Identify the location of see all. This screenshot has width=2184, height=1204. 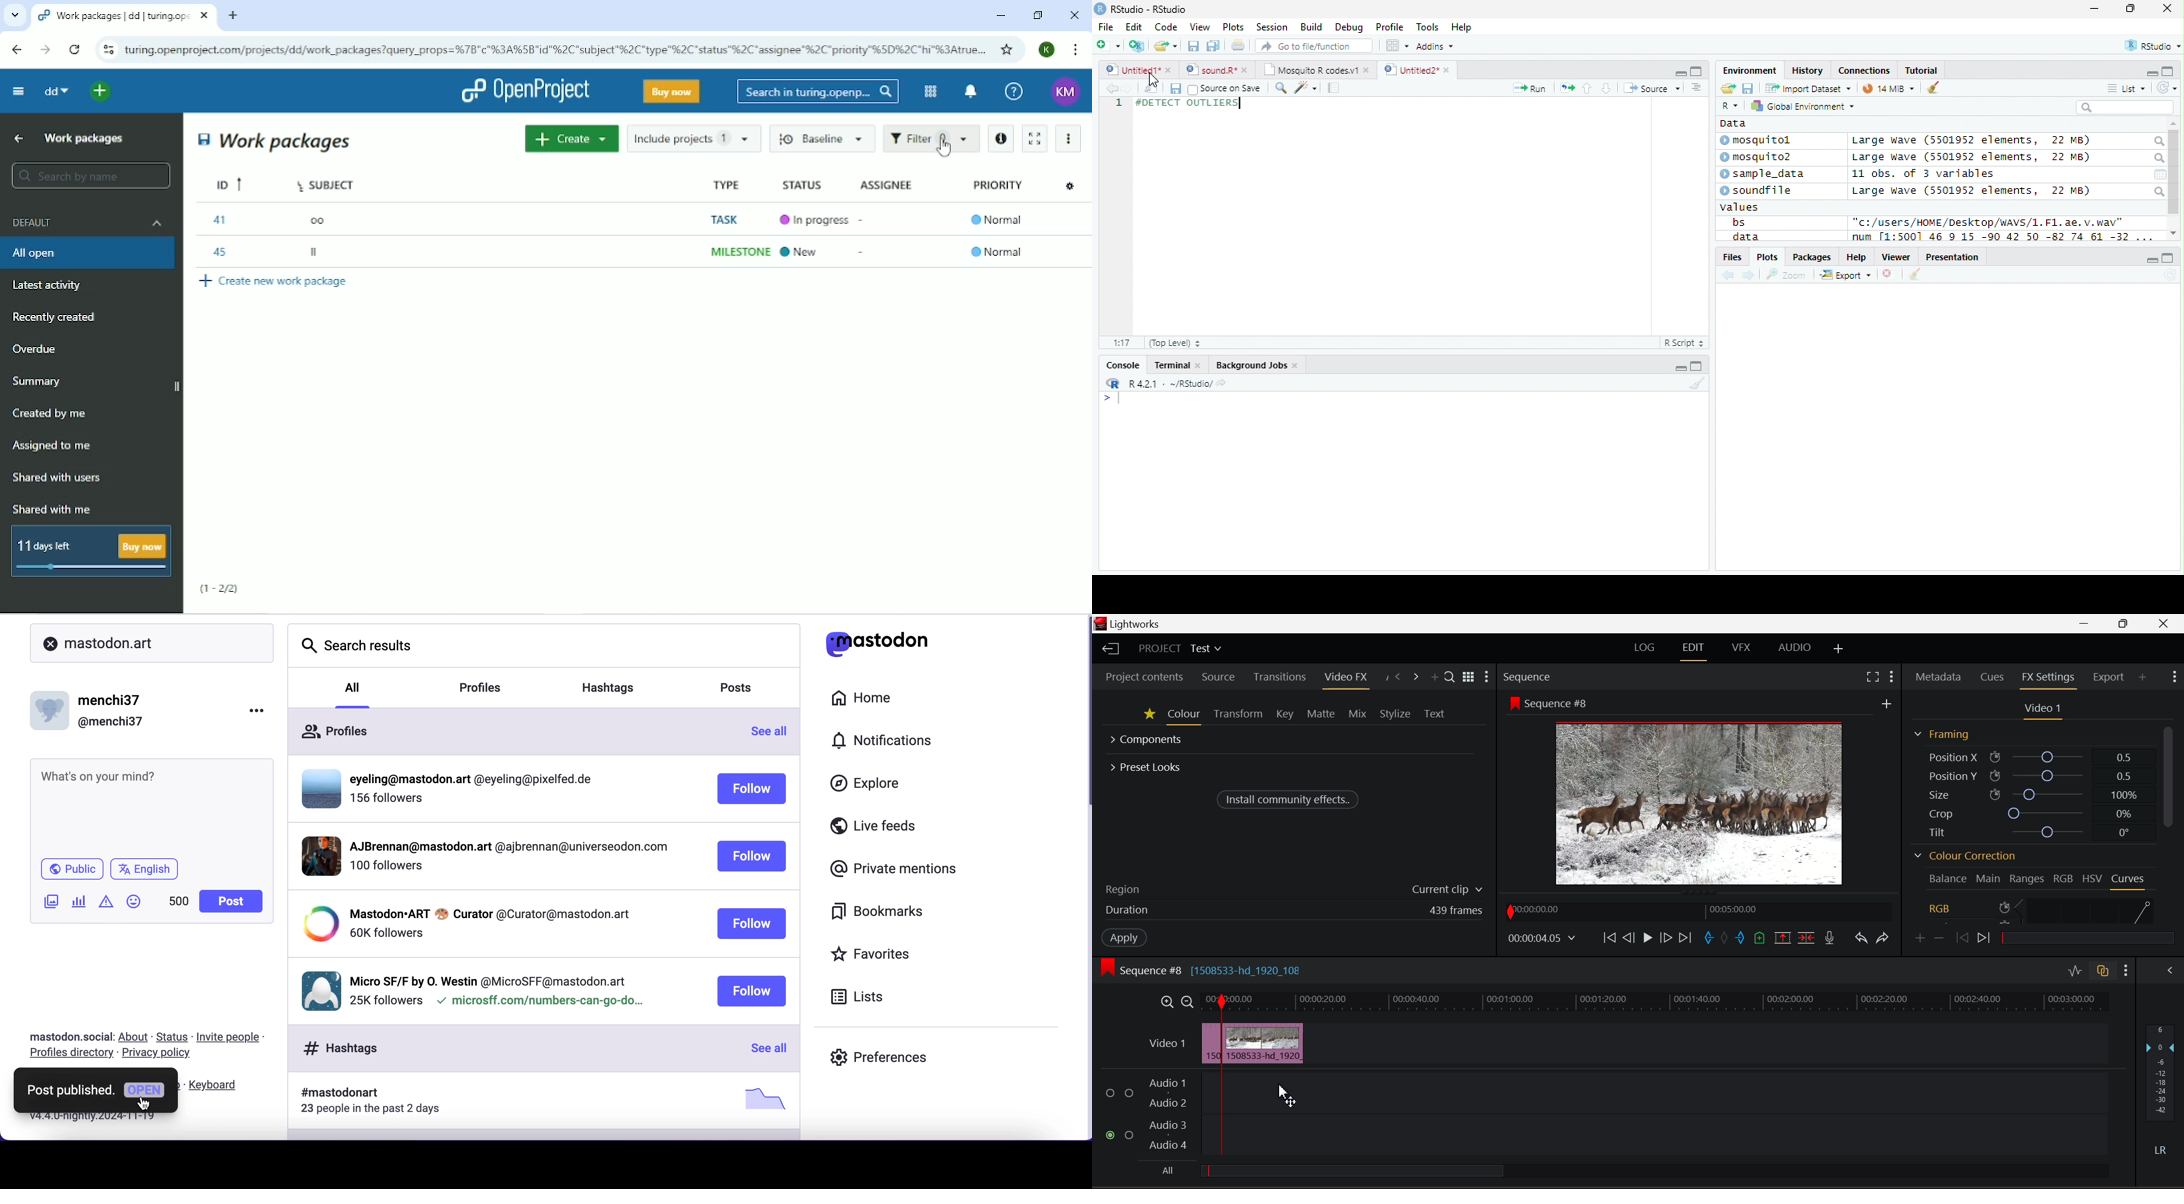
(767, 1050).